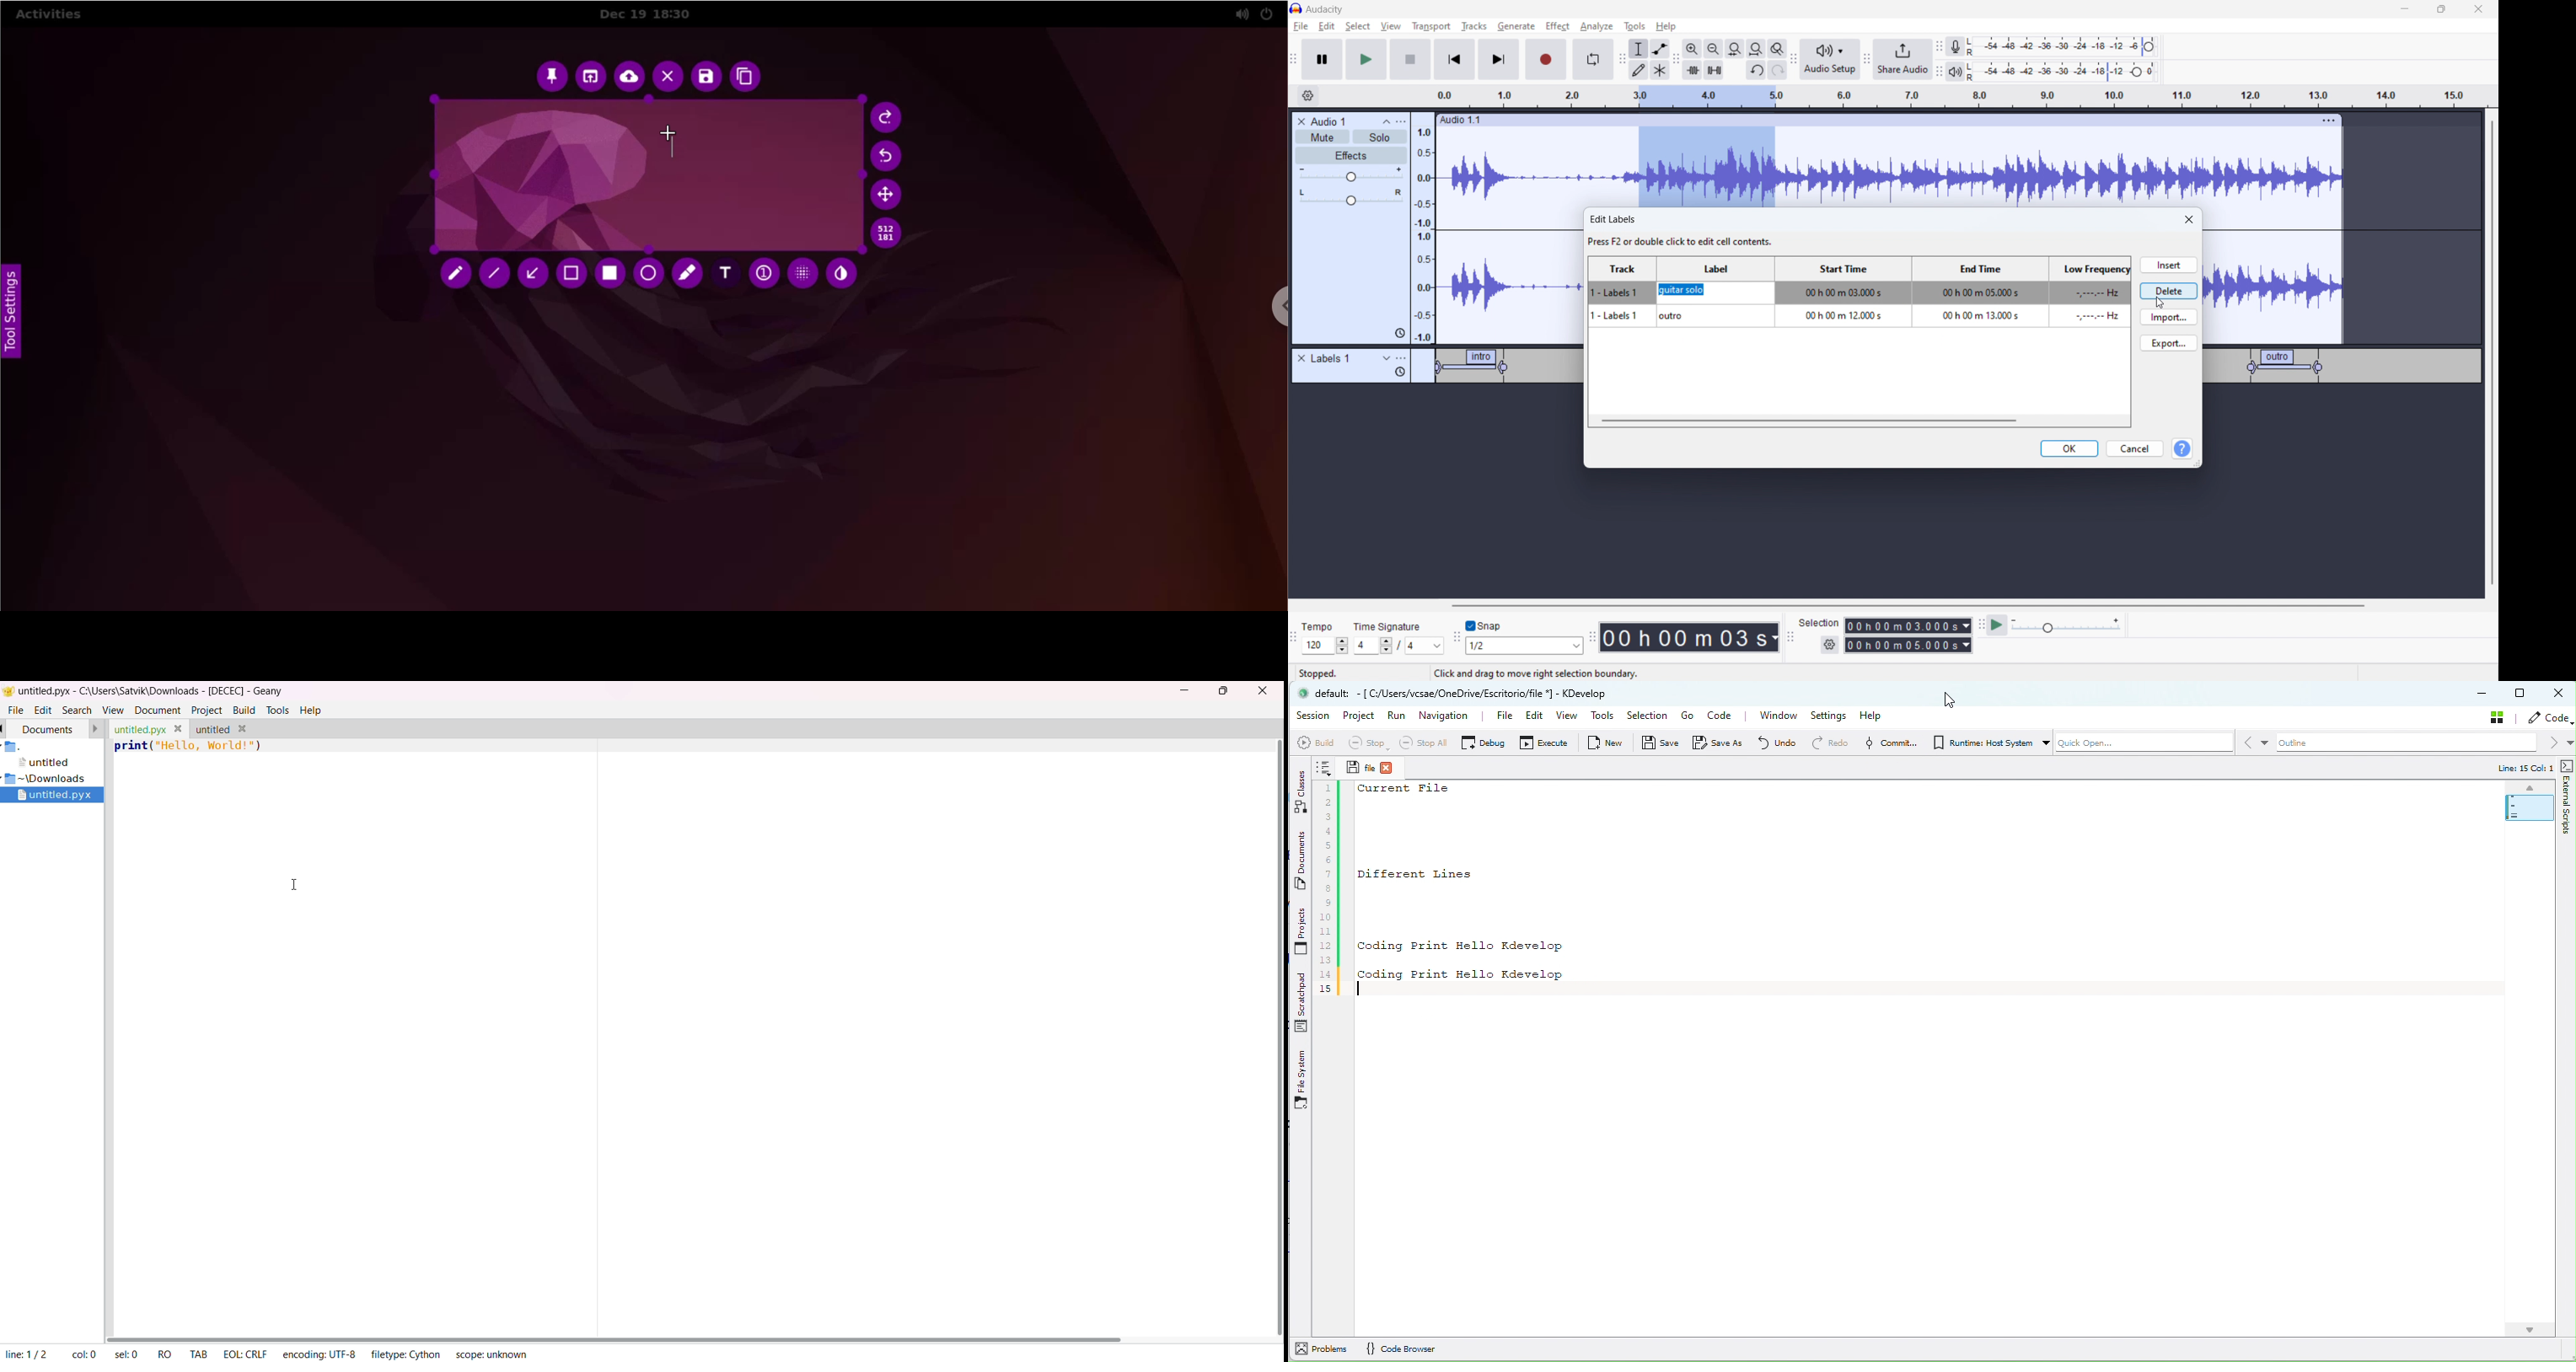 The image size is (2576, 1372). What do you see at coordinates (1713, 49) in the screenshot?
I see `zoom out` at bounding box center [1713, 49].